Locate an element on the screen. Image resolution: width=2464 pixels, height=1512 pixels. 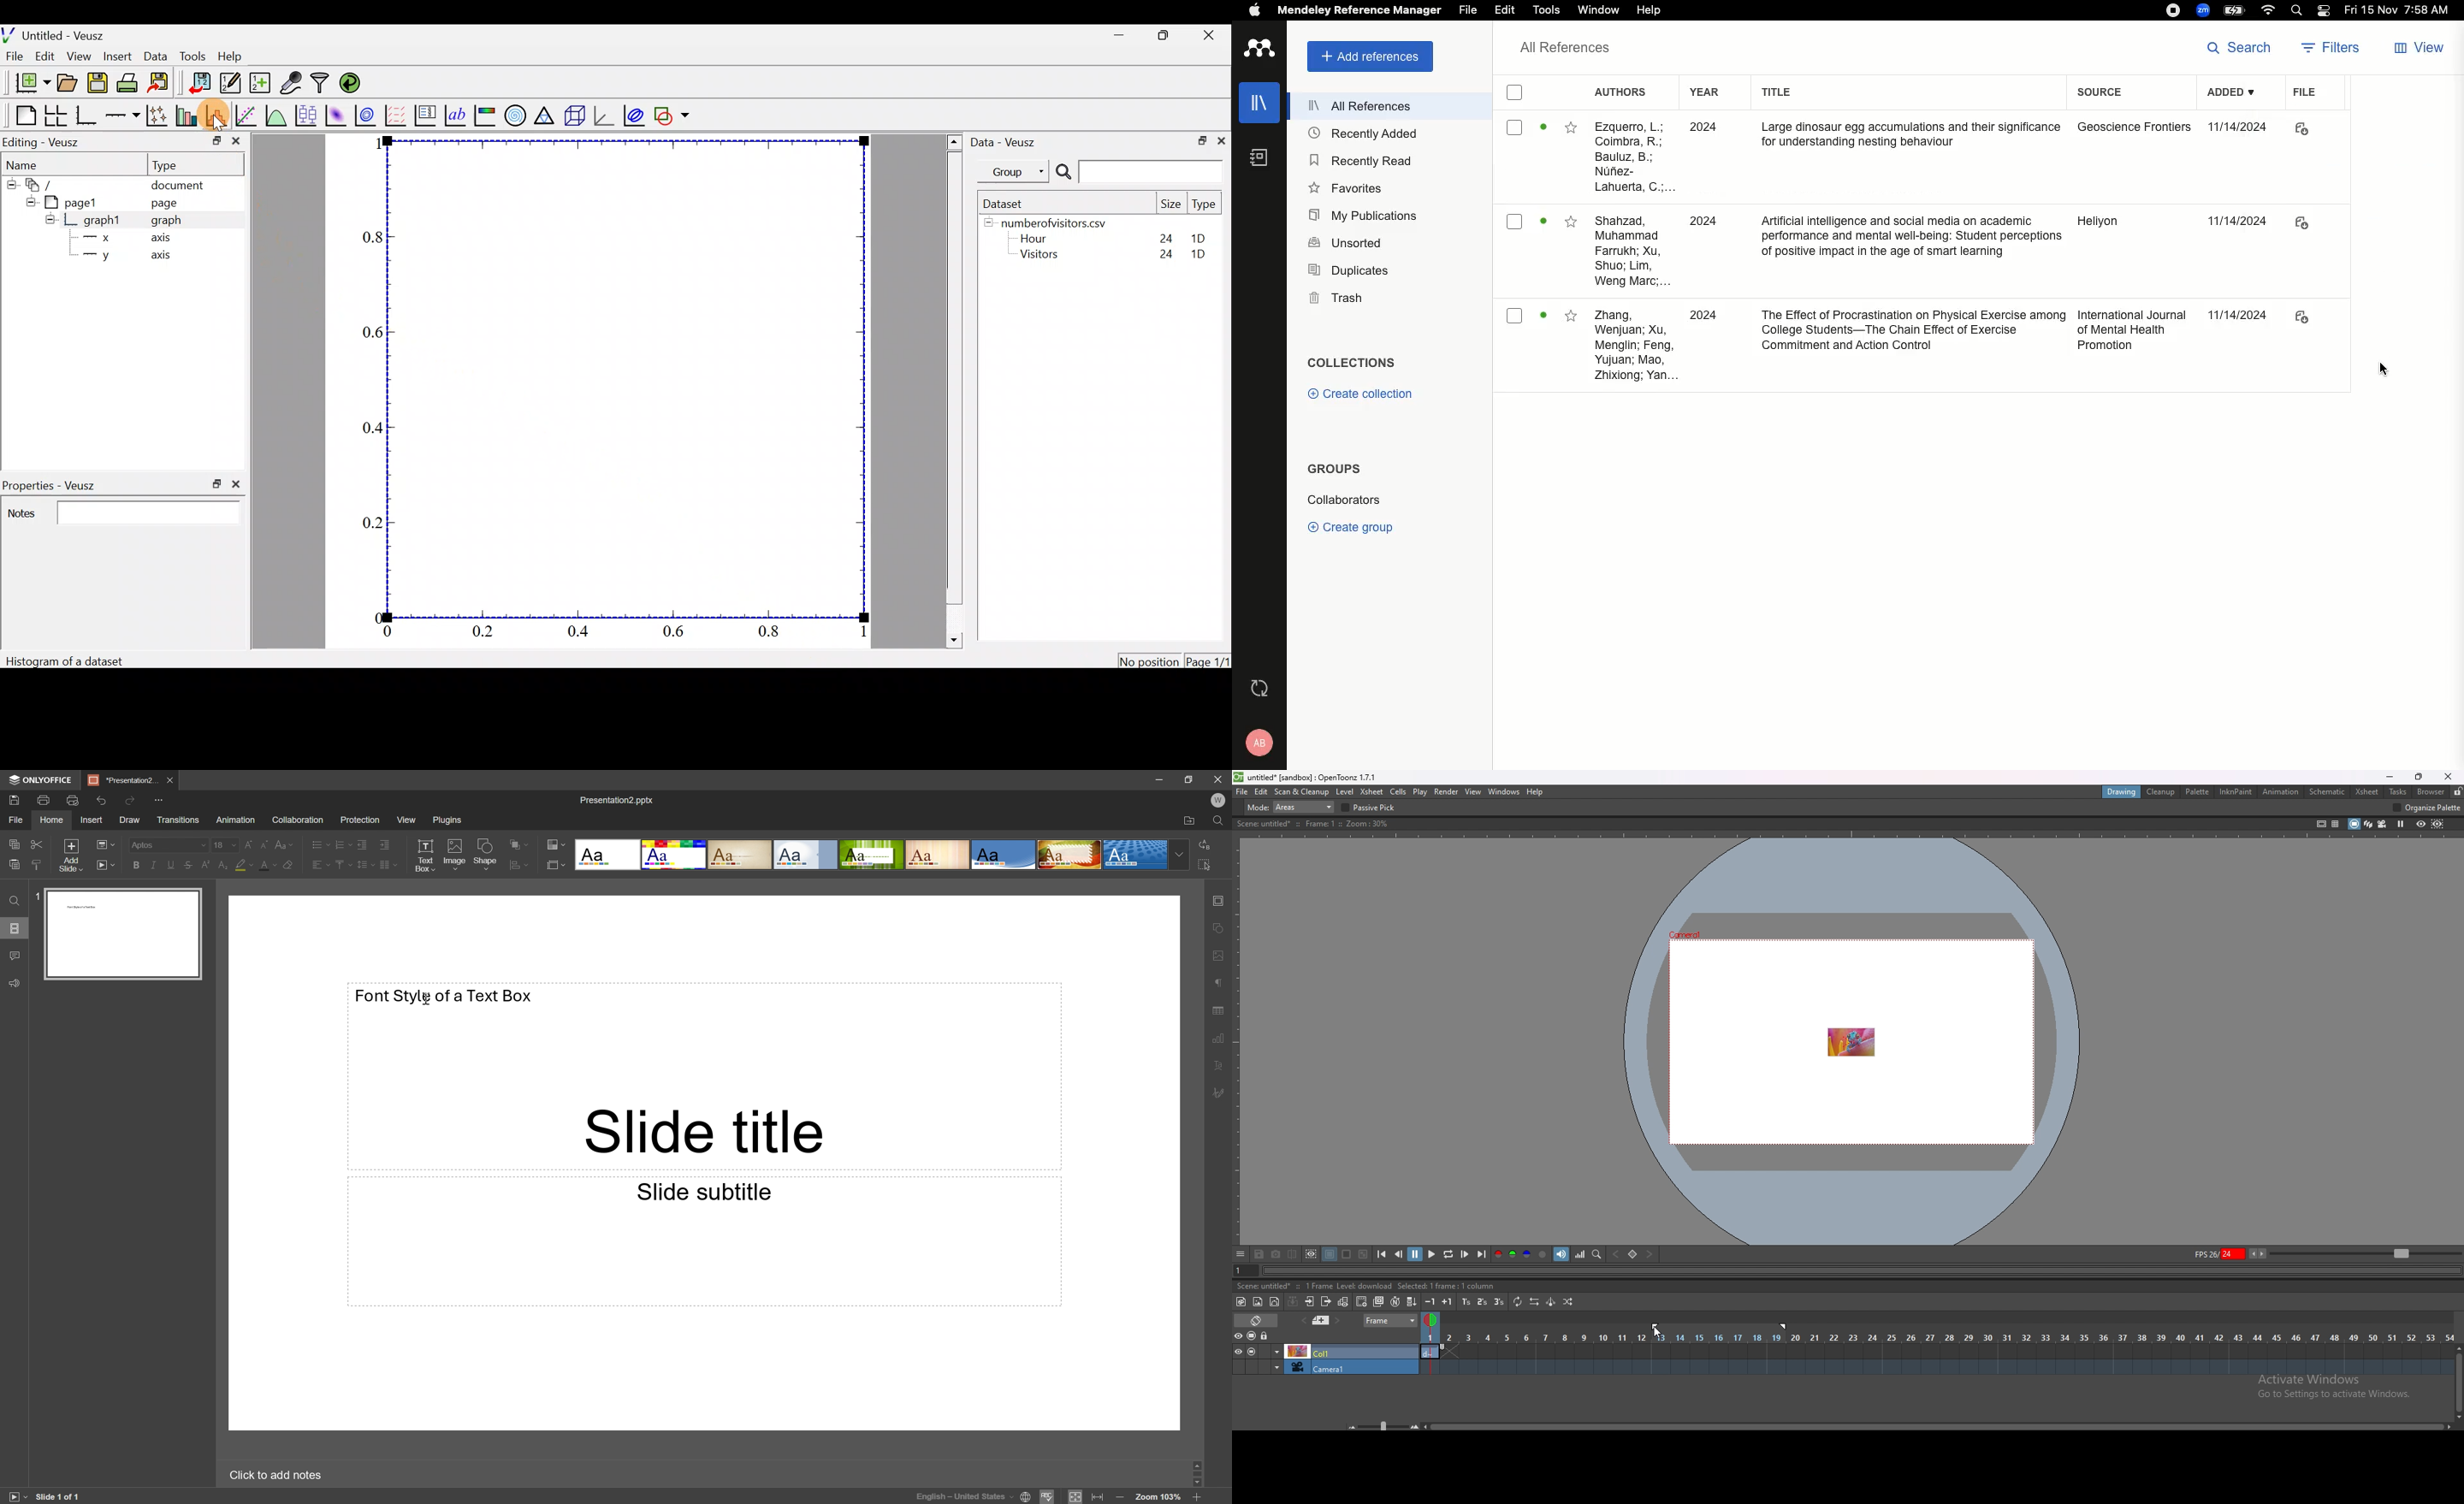
Spell Checking is located at coordinates (1048, 1497).